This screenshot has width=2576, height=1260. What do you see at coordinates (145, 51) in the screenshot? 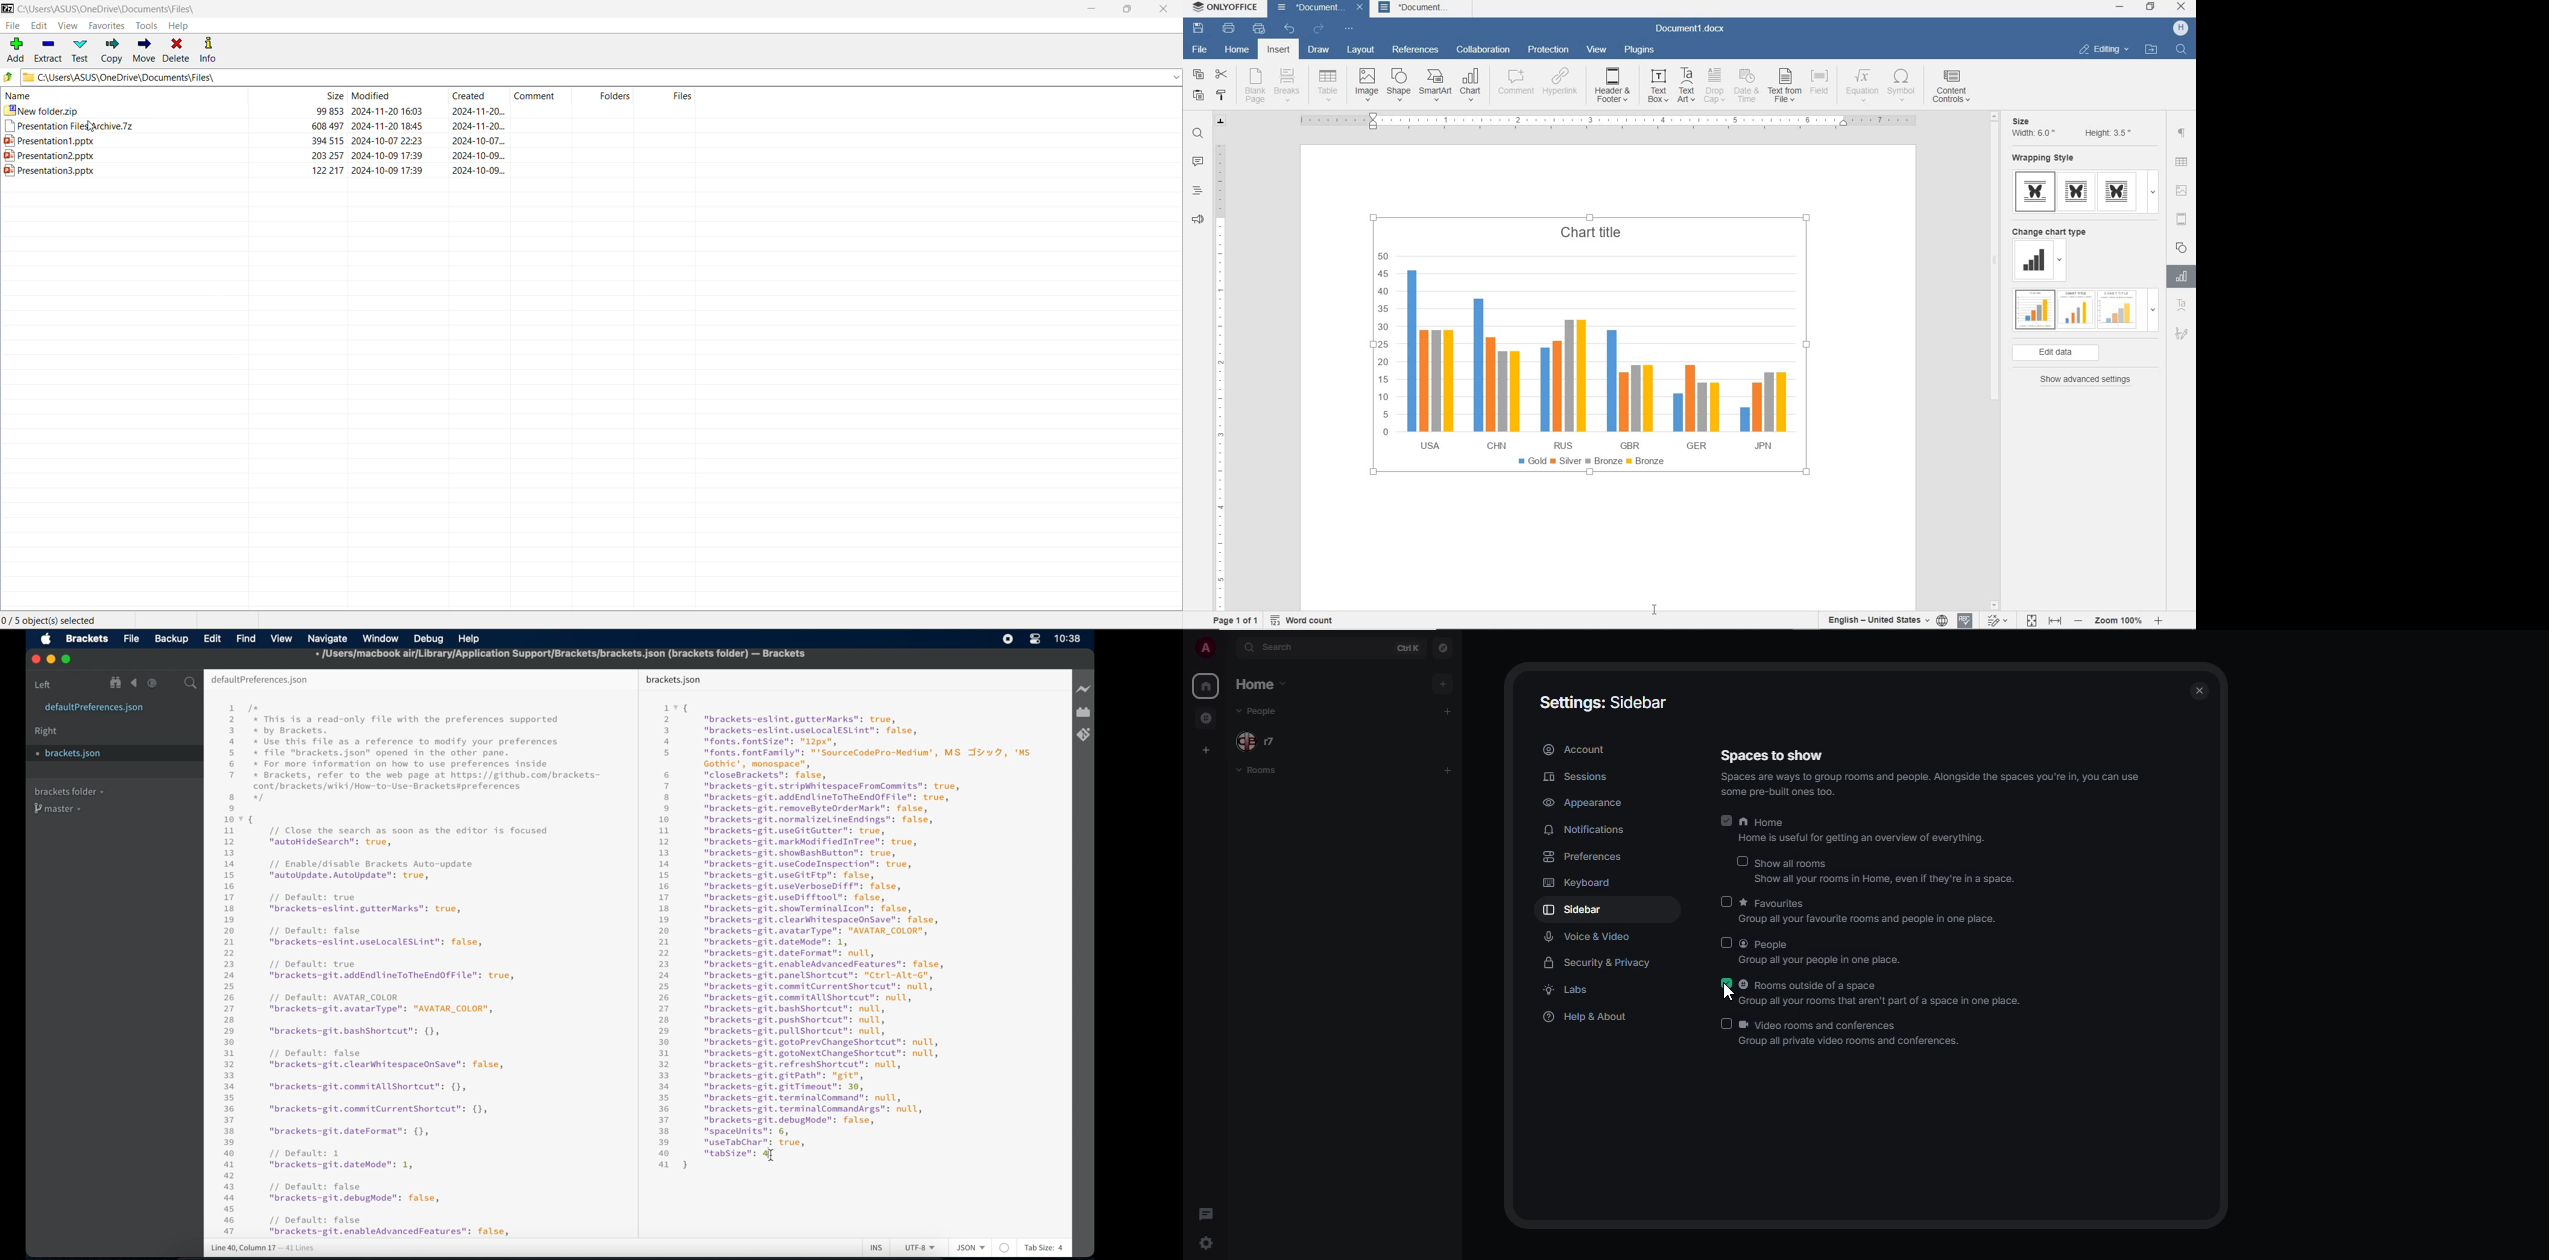
I see `Move` at bounding box center [145, 51].